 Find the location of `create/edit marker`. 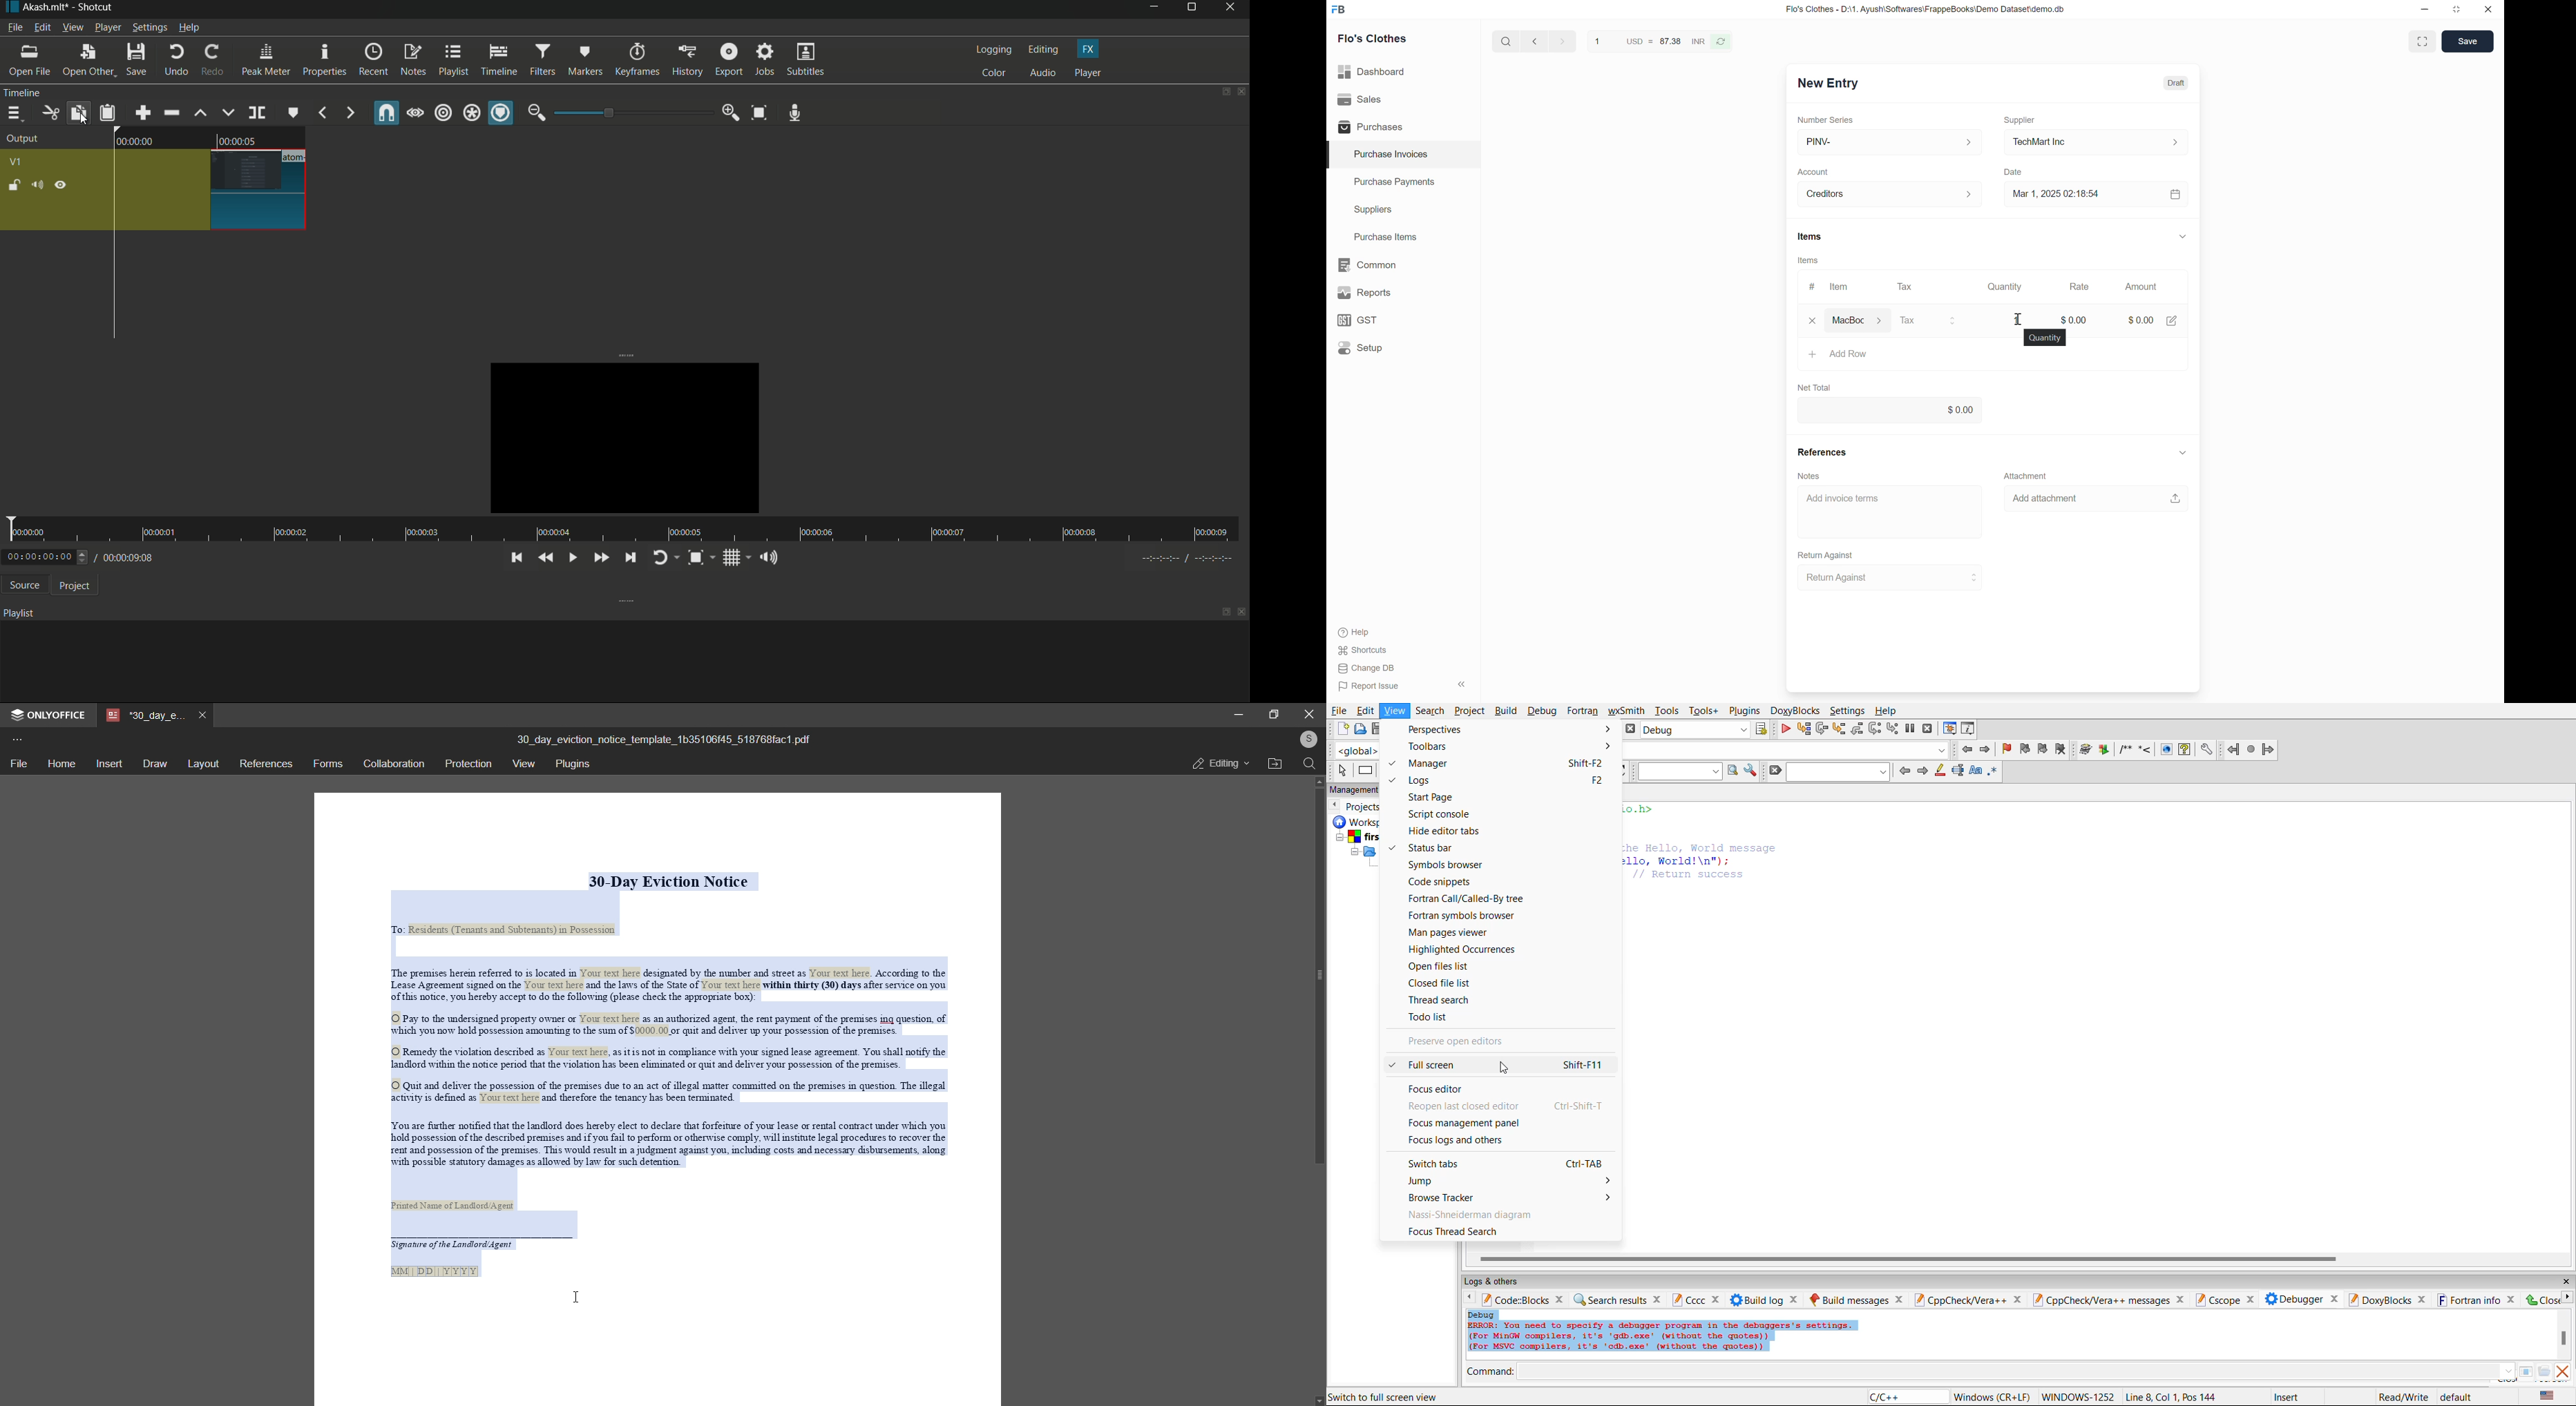

create/edit marker is located at coordinates (292, 112).